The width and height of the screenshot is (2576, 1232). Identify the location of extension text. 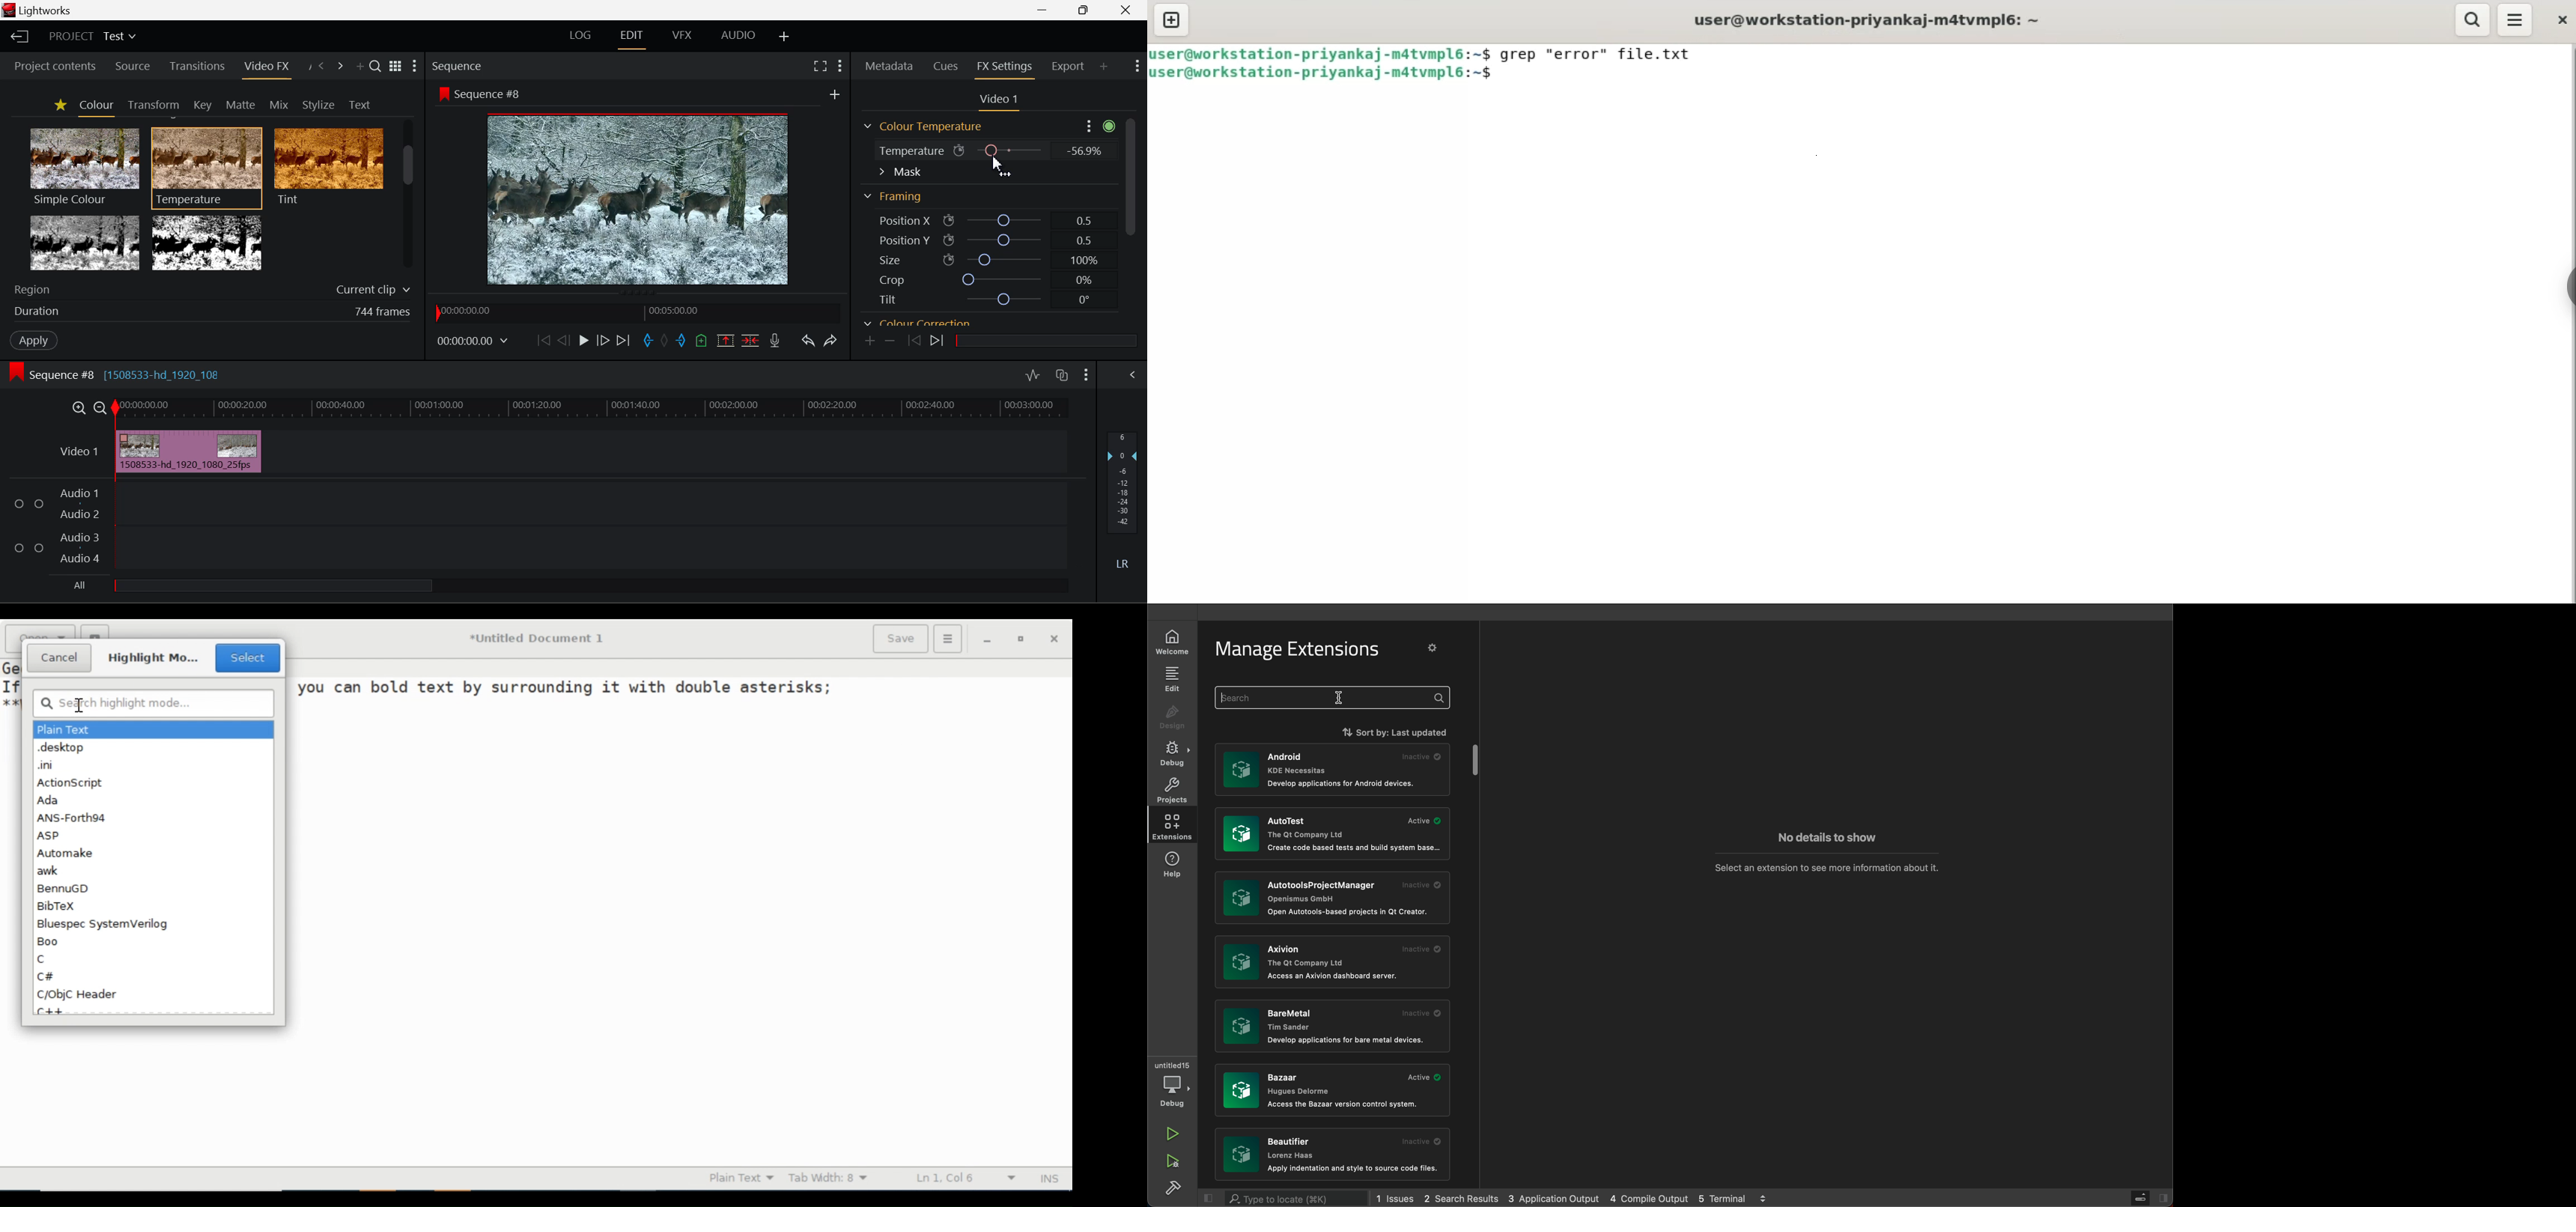
(1346, 1104).